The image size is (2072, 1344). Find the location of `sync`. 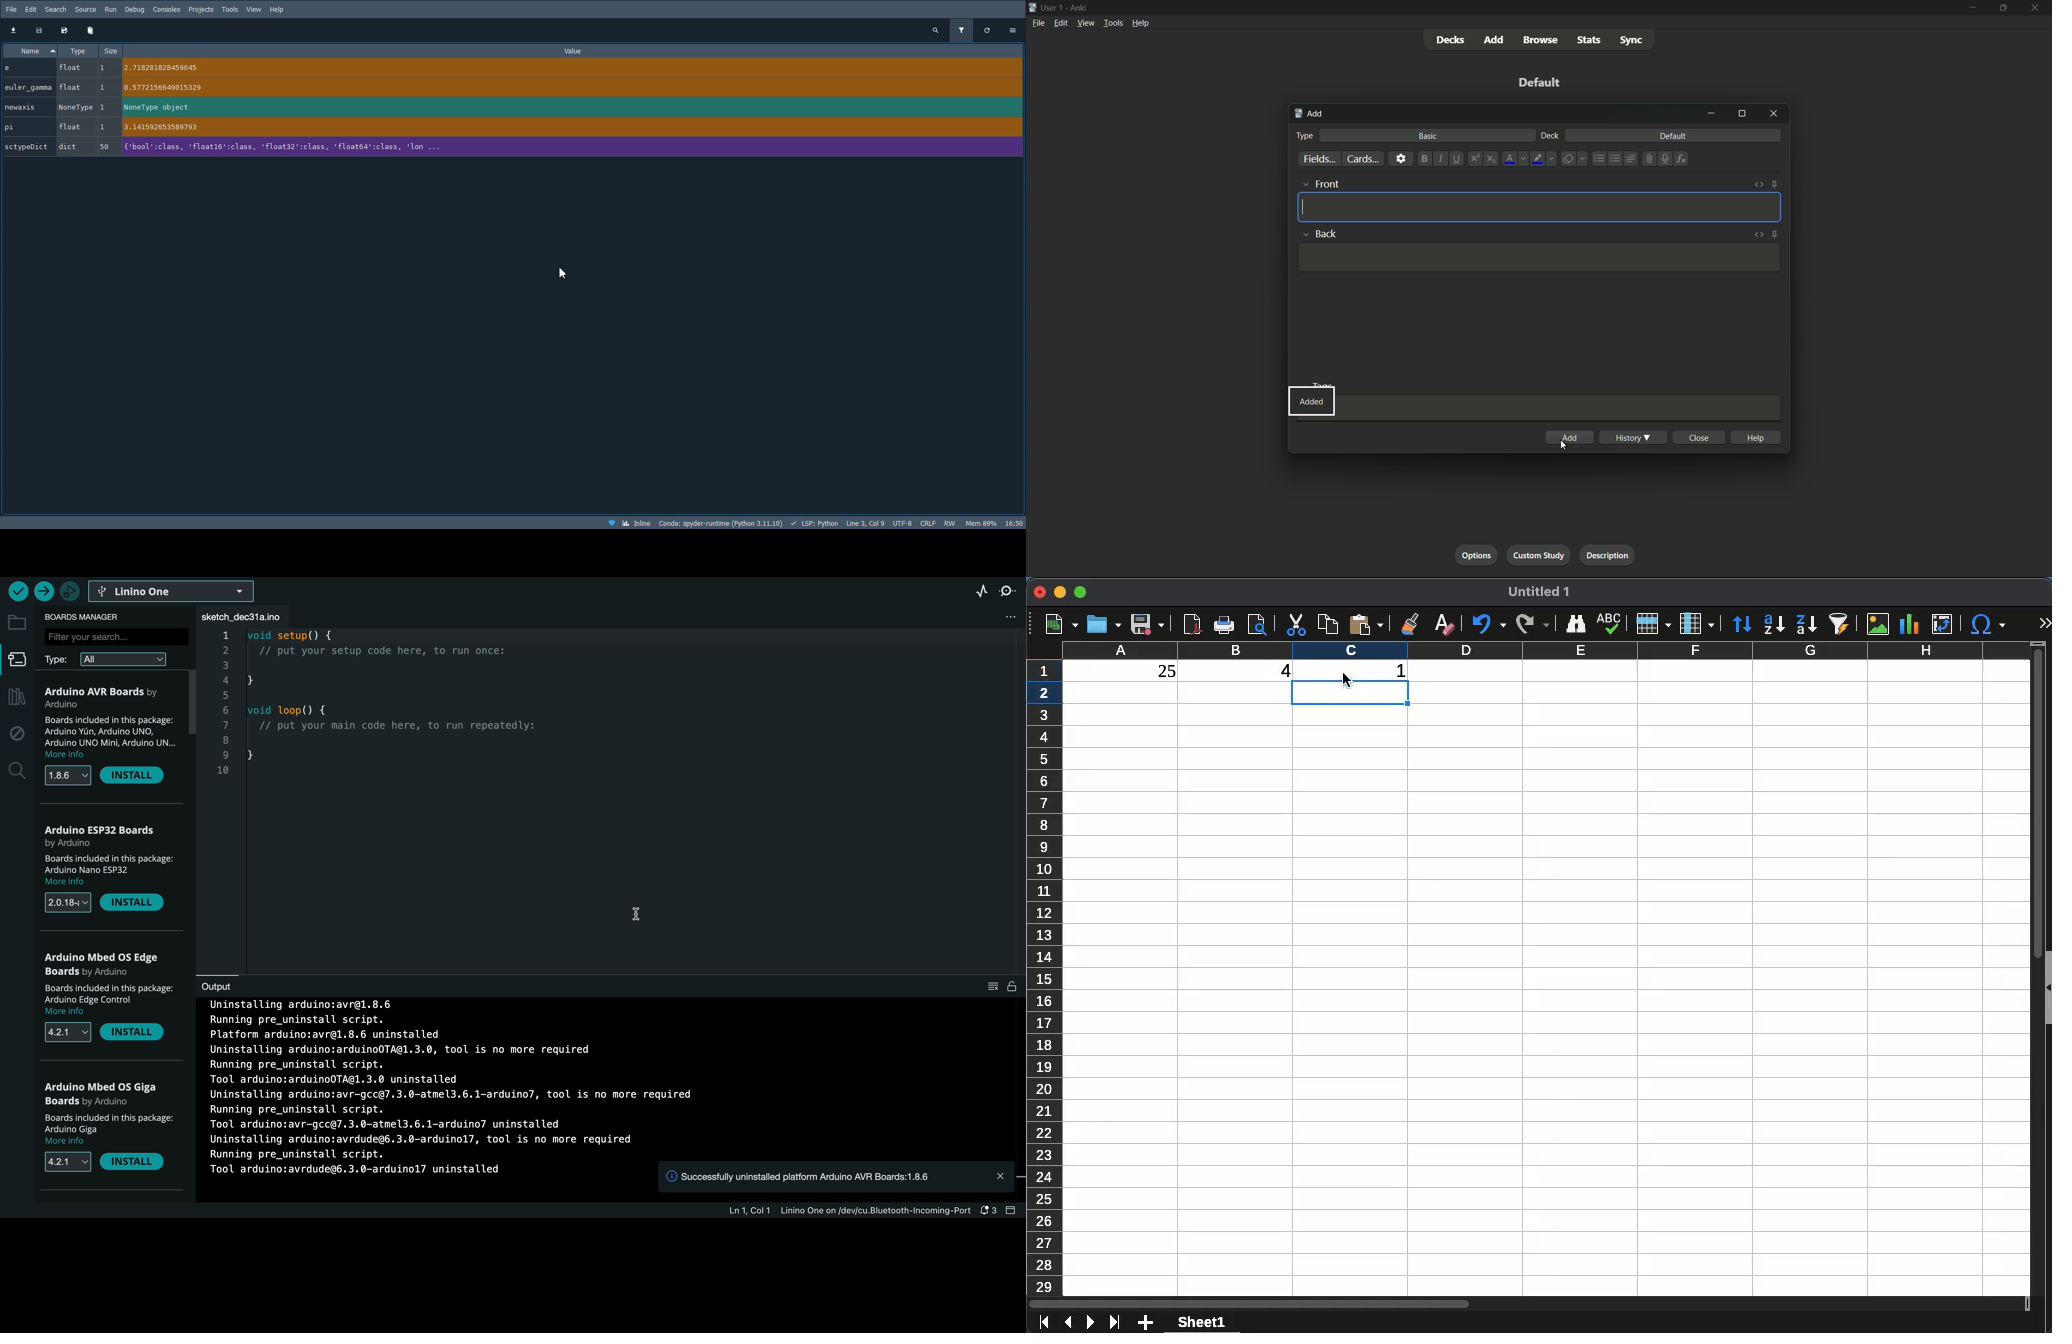

sync is located at coordinates (1631, 42).